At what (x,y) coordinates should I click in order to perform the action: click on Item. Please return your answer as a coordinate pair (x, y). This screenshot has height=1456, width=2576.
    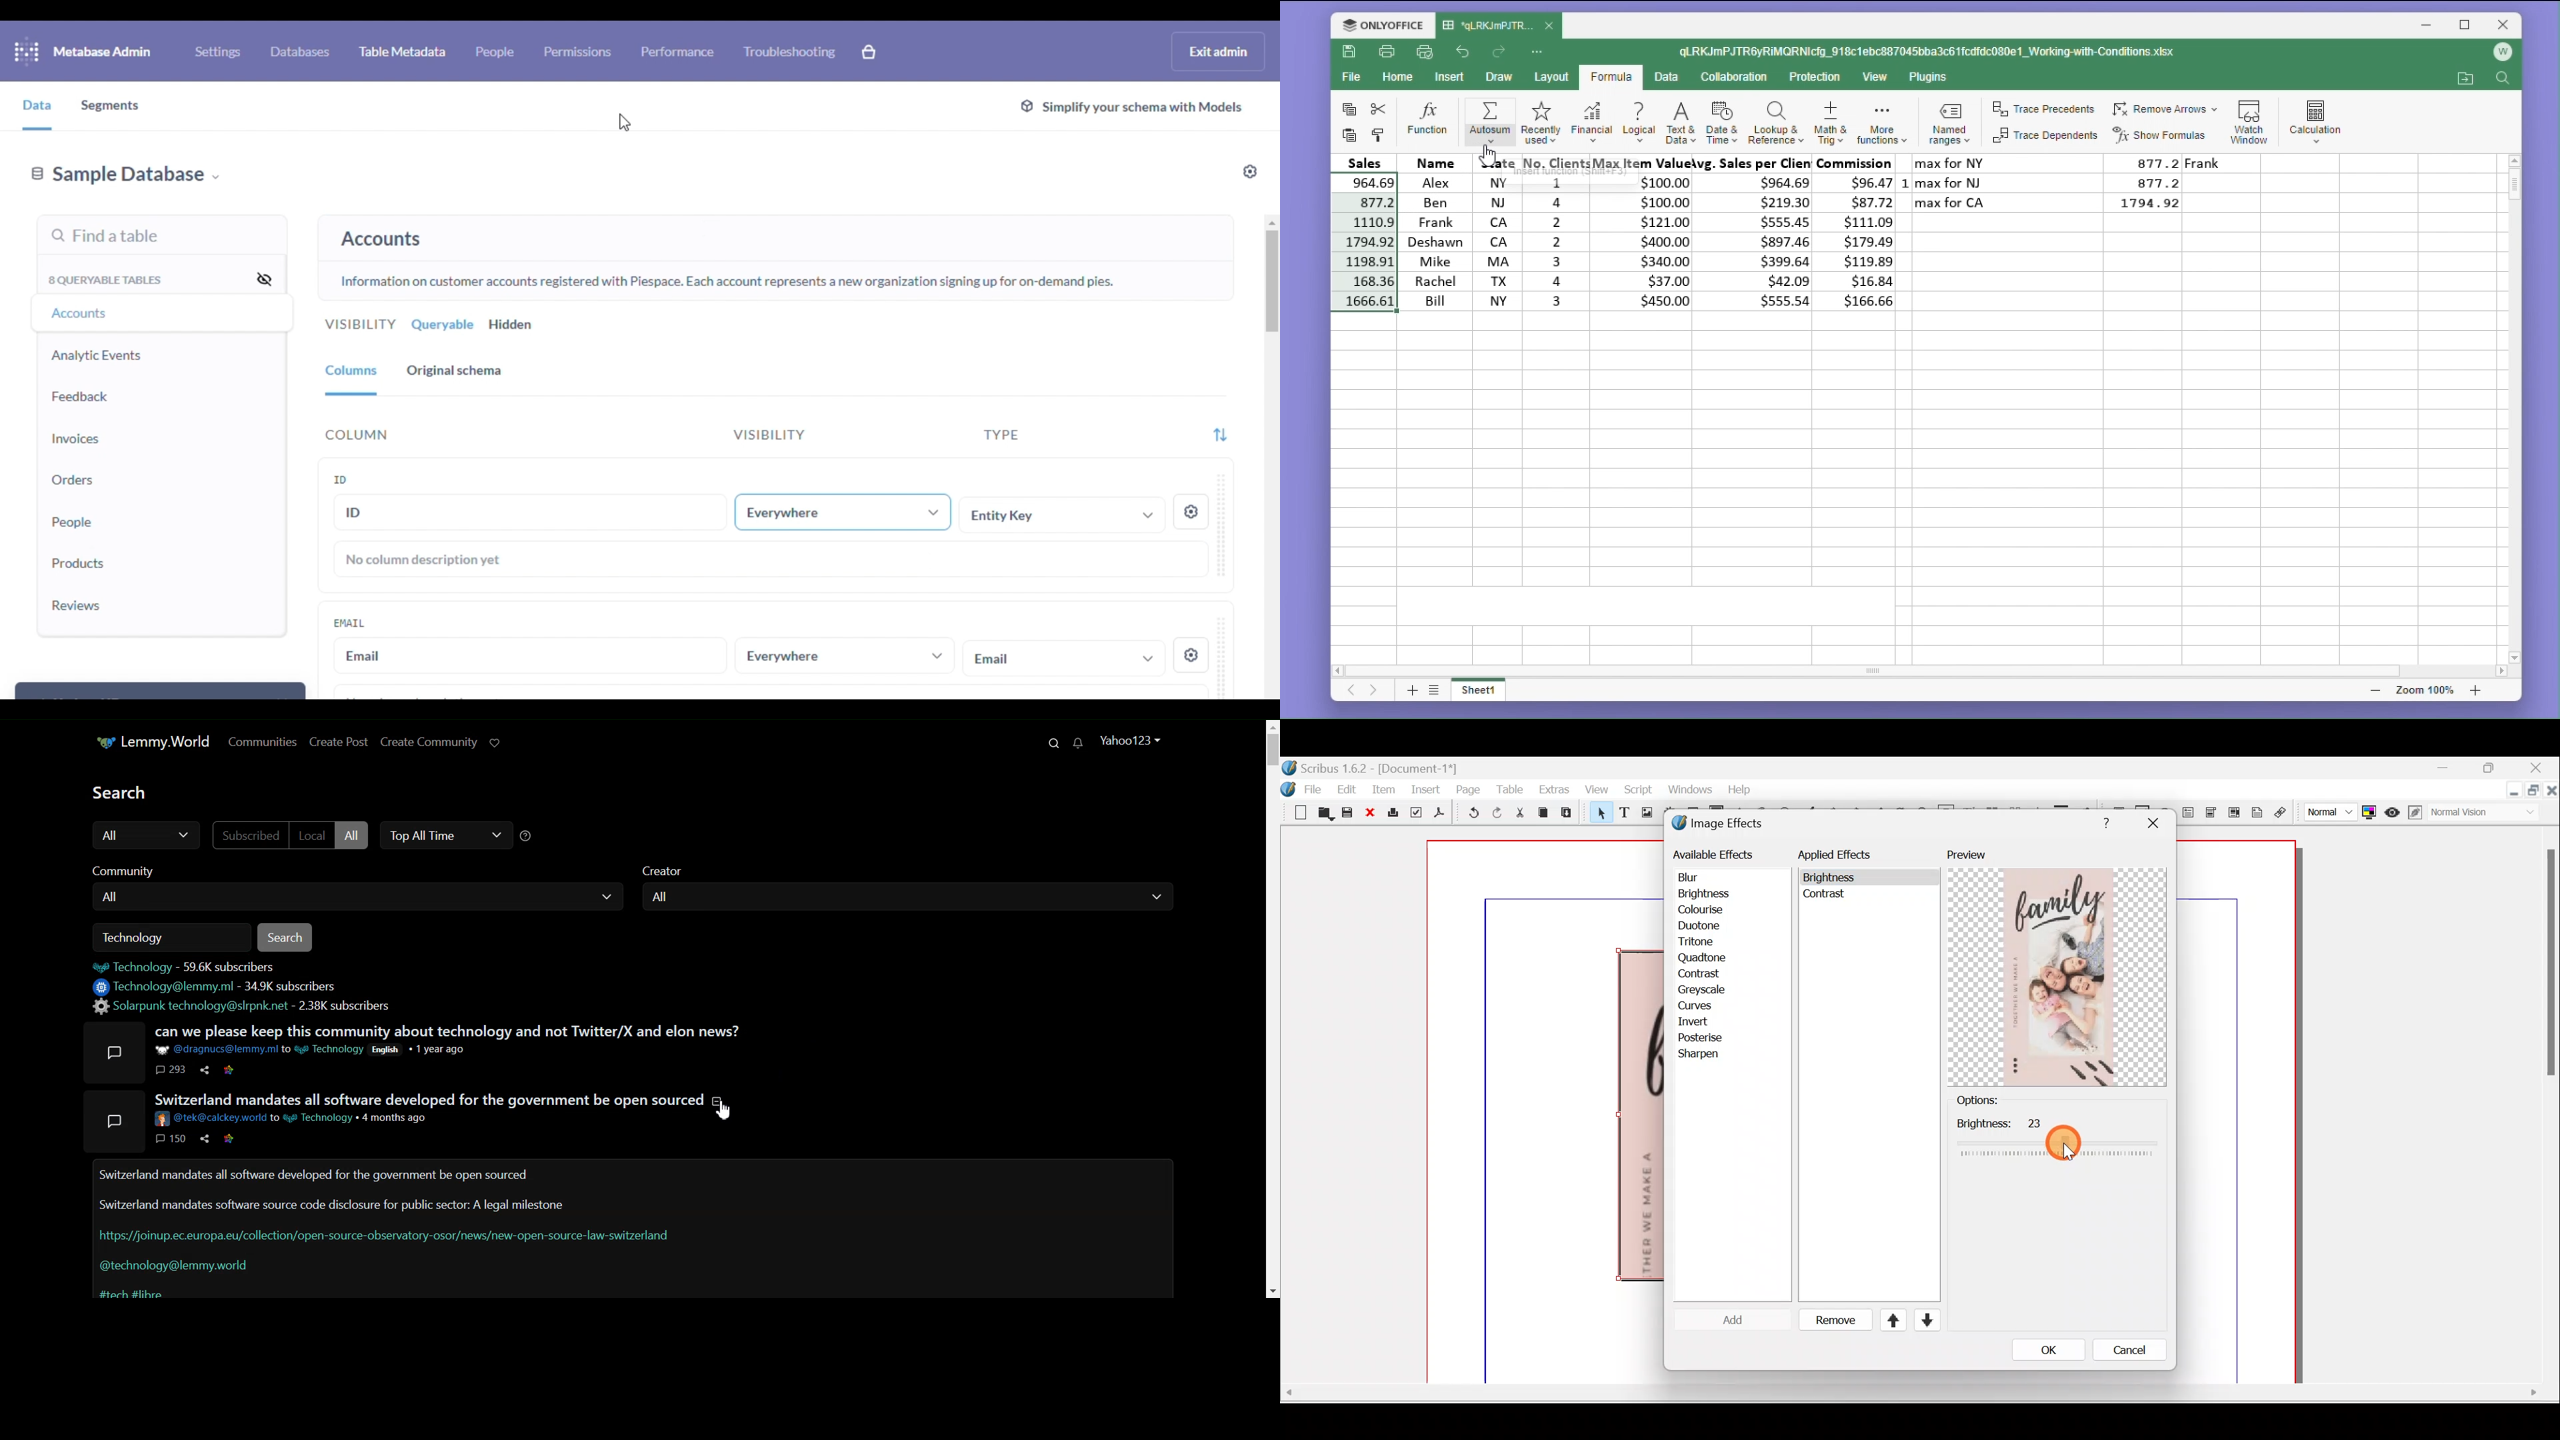
    Looking at the image, I should click on (1383, 789).